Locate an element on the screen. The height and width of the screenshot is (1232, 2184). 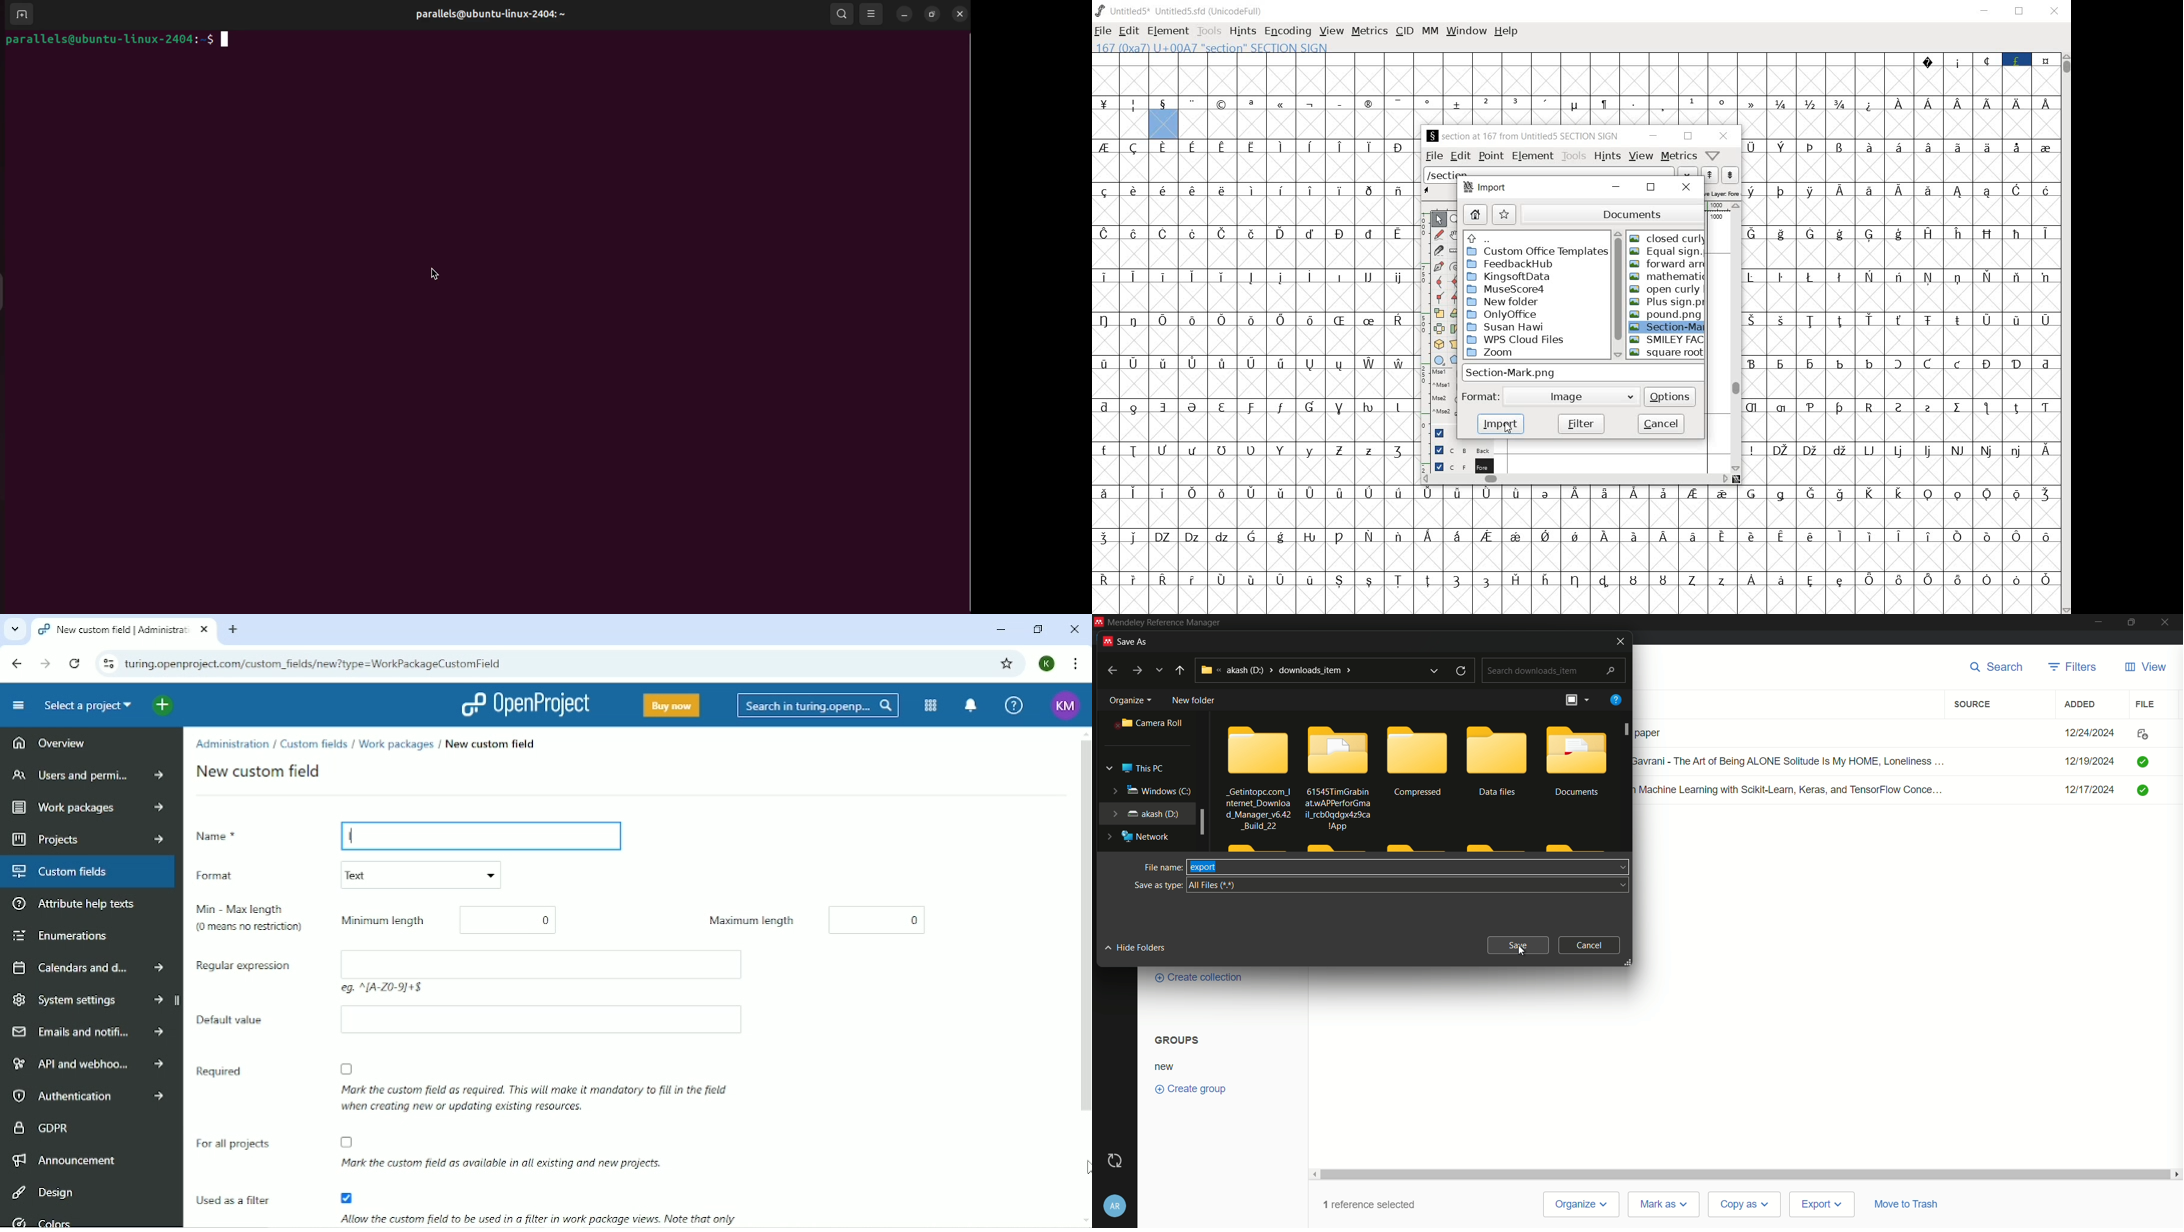
special symbols is located at coordinates (1985, 58).